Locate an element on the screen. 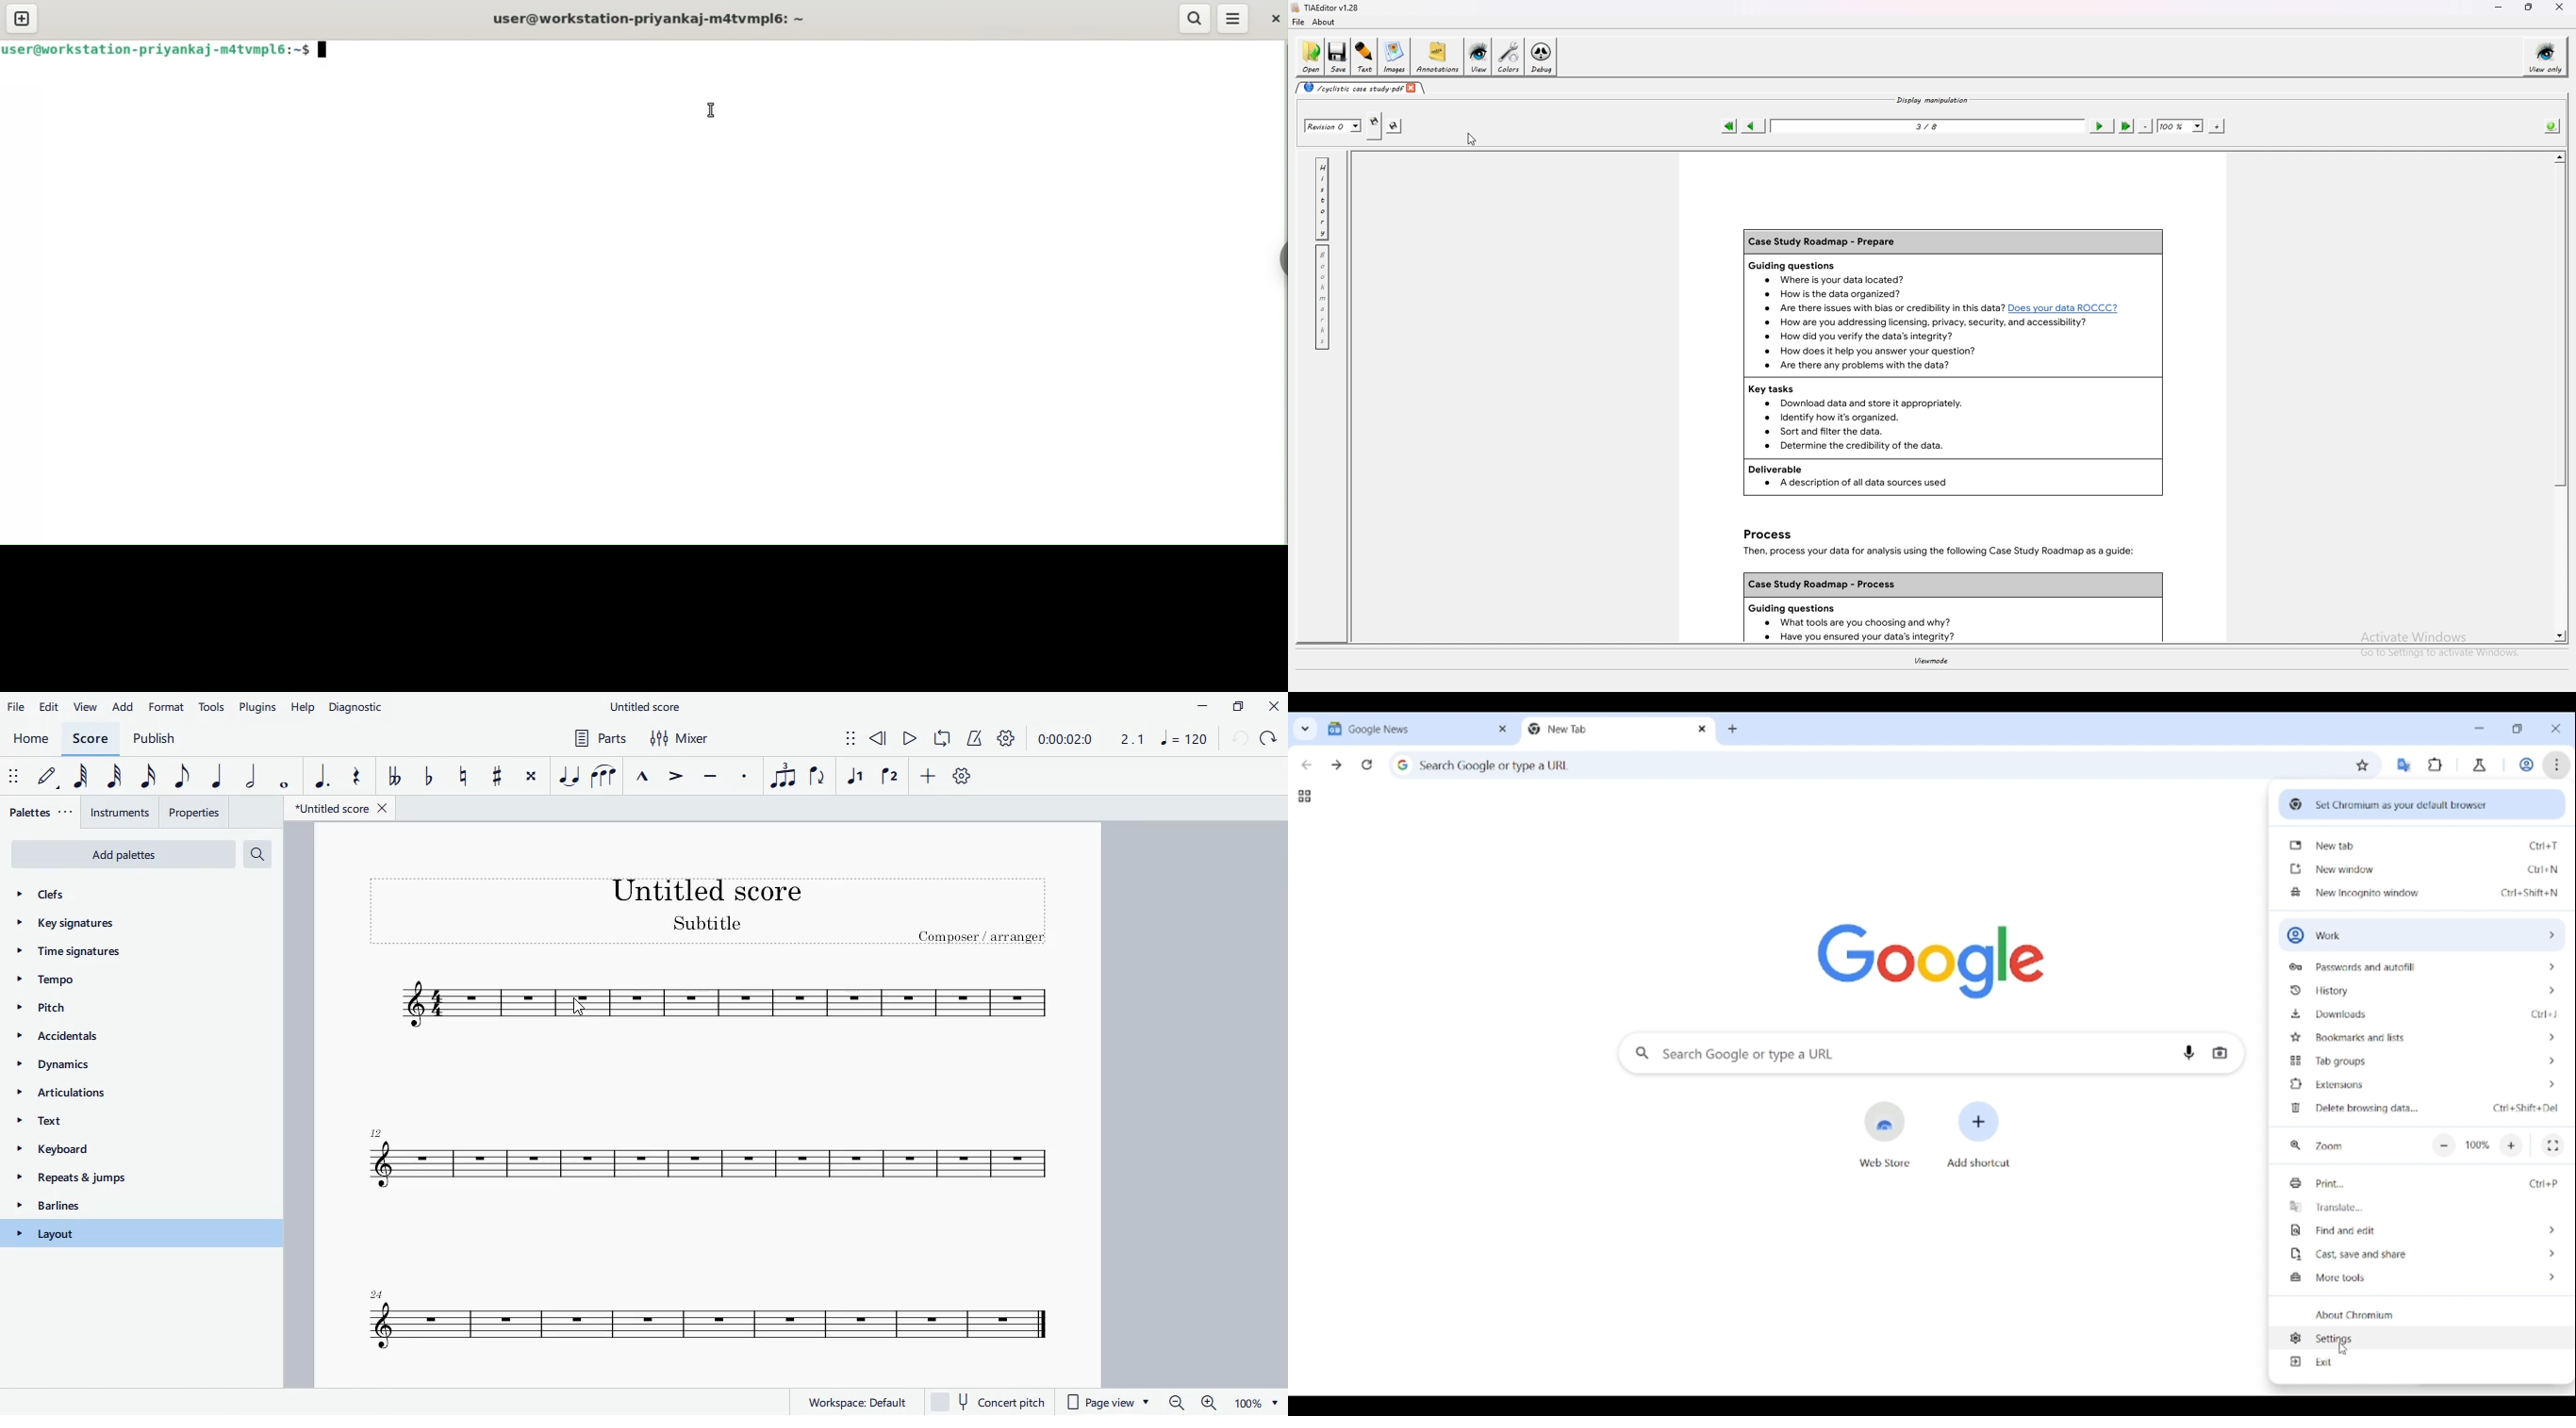 This screenshot has width=2576, height=1428. toggle flat is located at coordinates (429, 778).